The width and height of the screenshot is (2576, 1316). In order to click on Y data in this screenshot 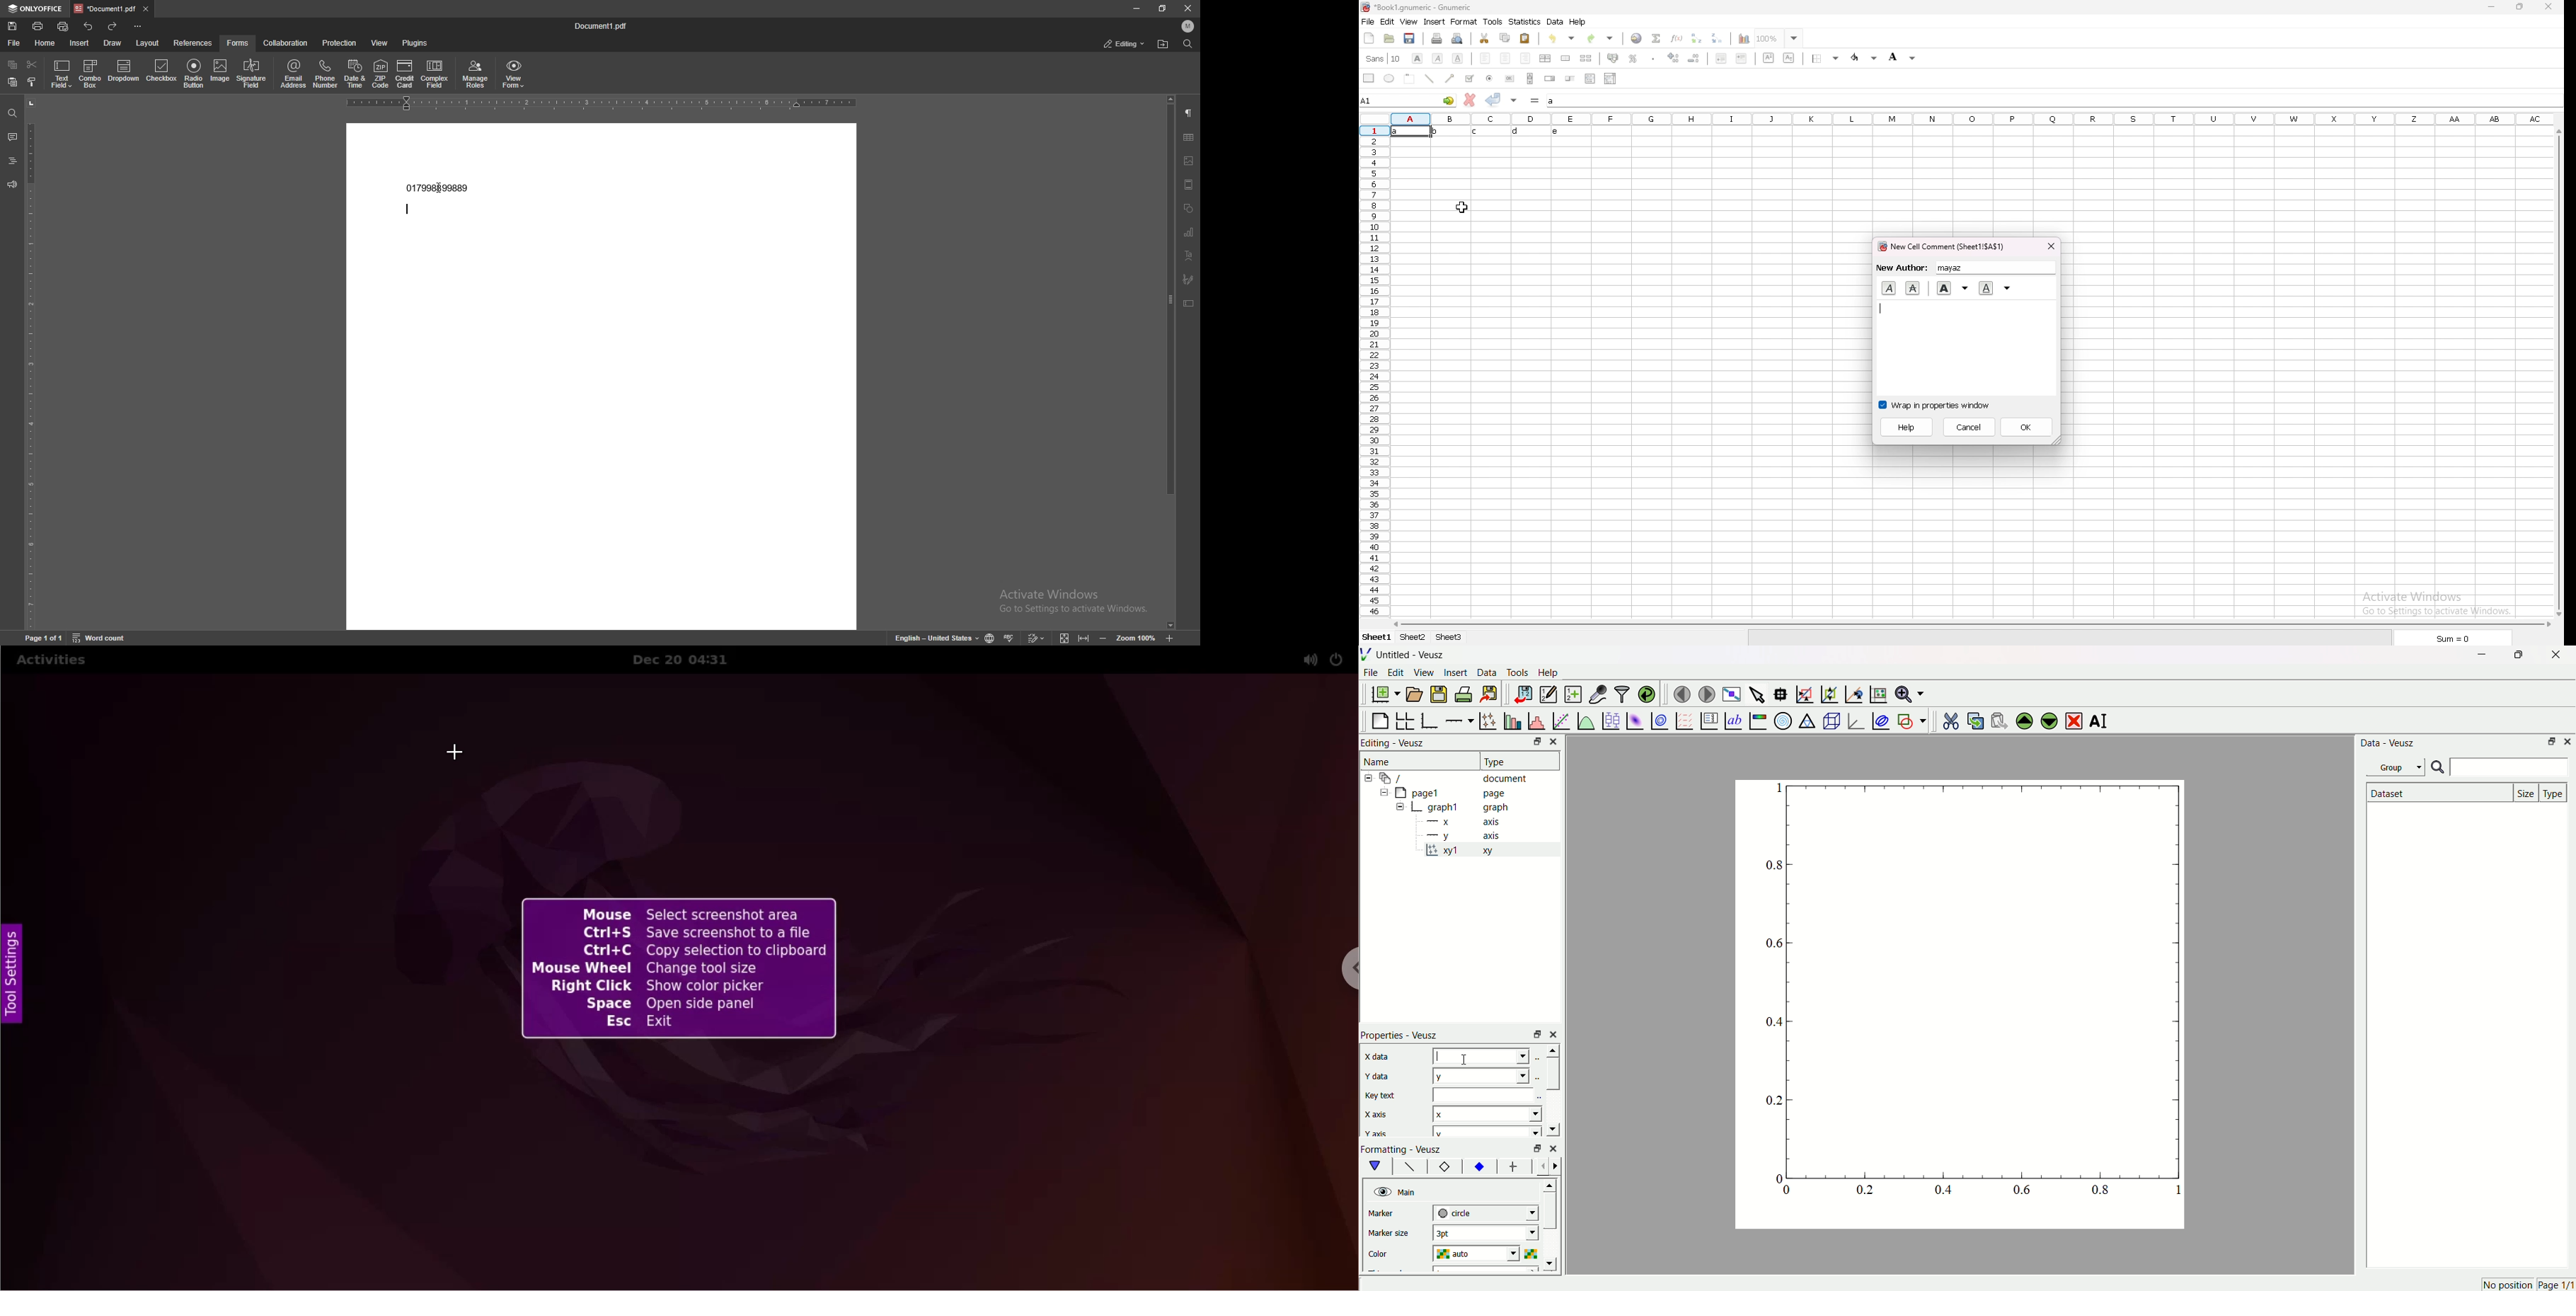, I will do `click(1383, 1077)`.